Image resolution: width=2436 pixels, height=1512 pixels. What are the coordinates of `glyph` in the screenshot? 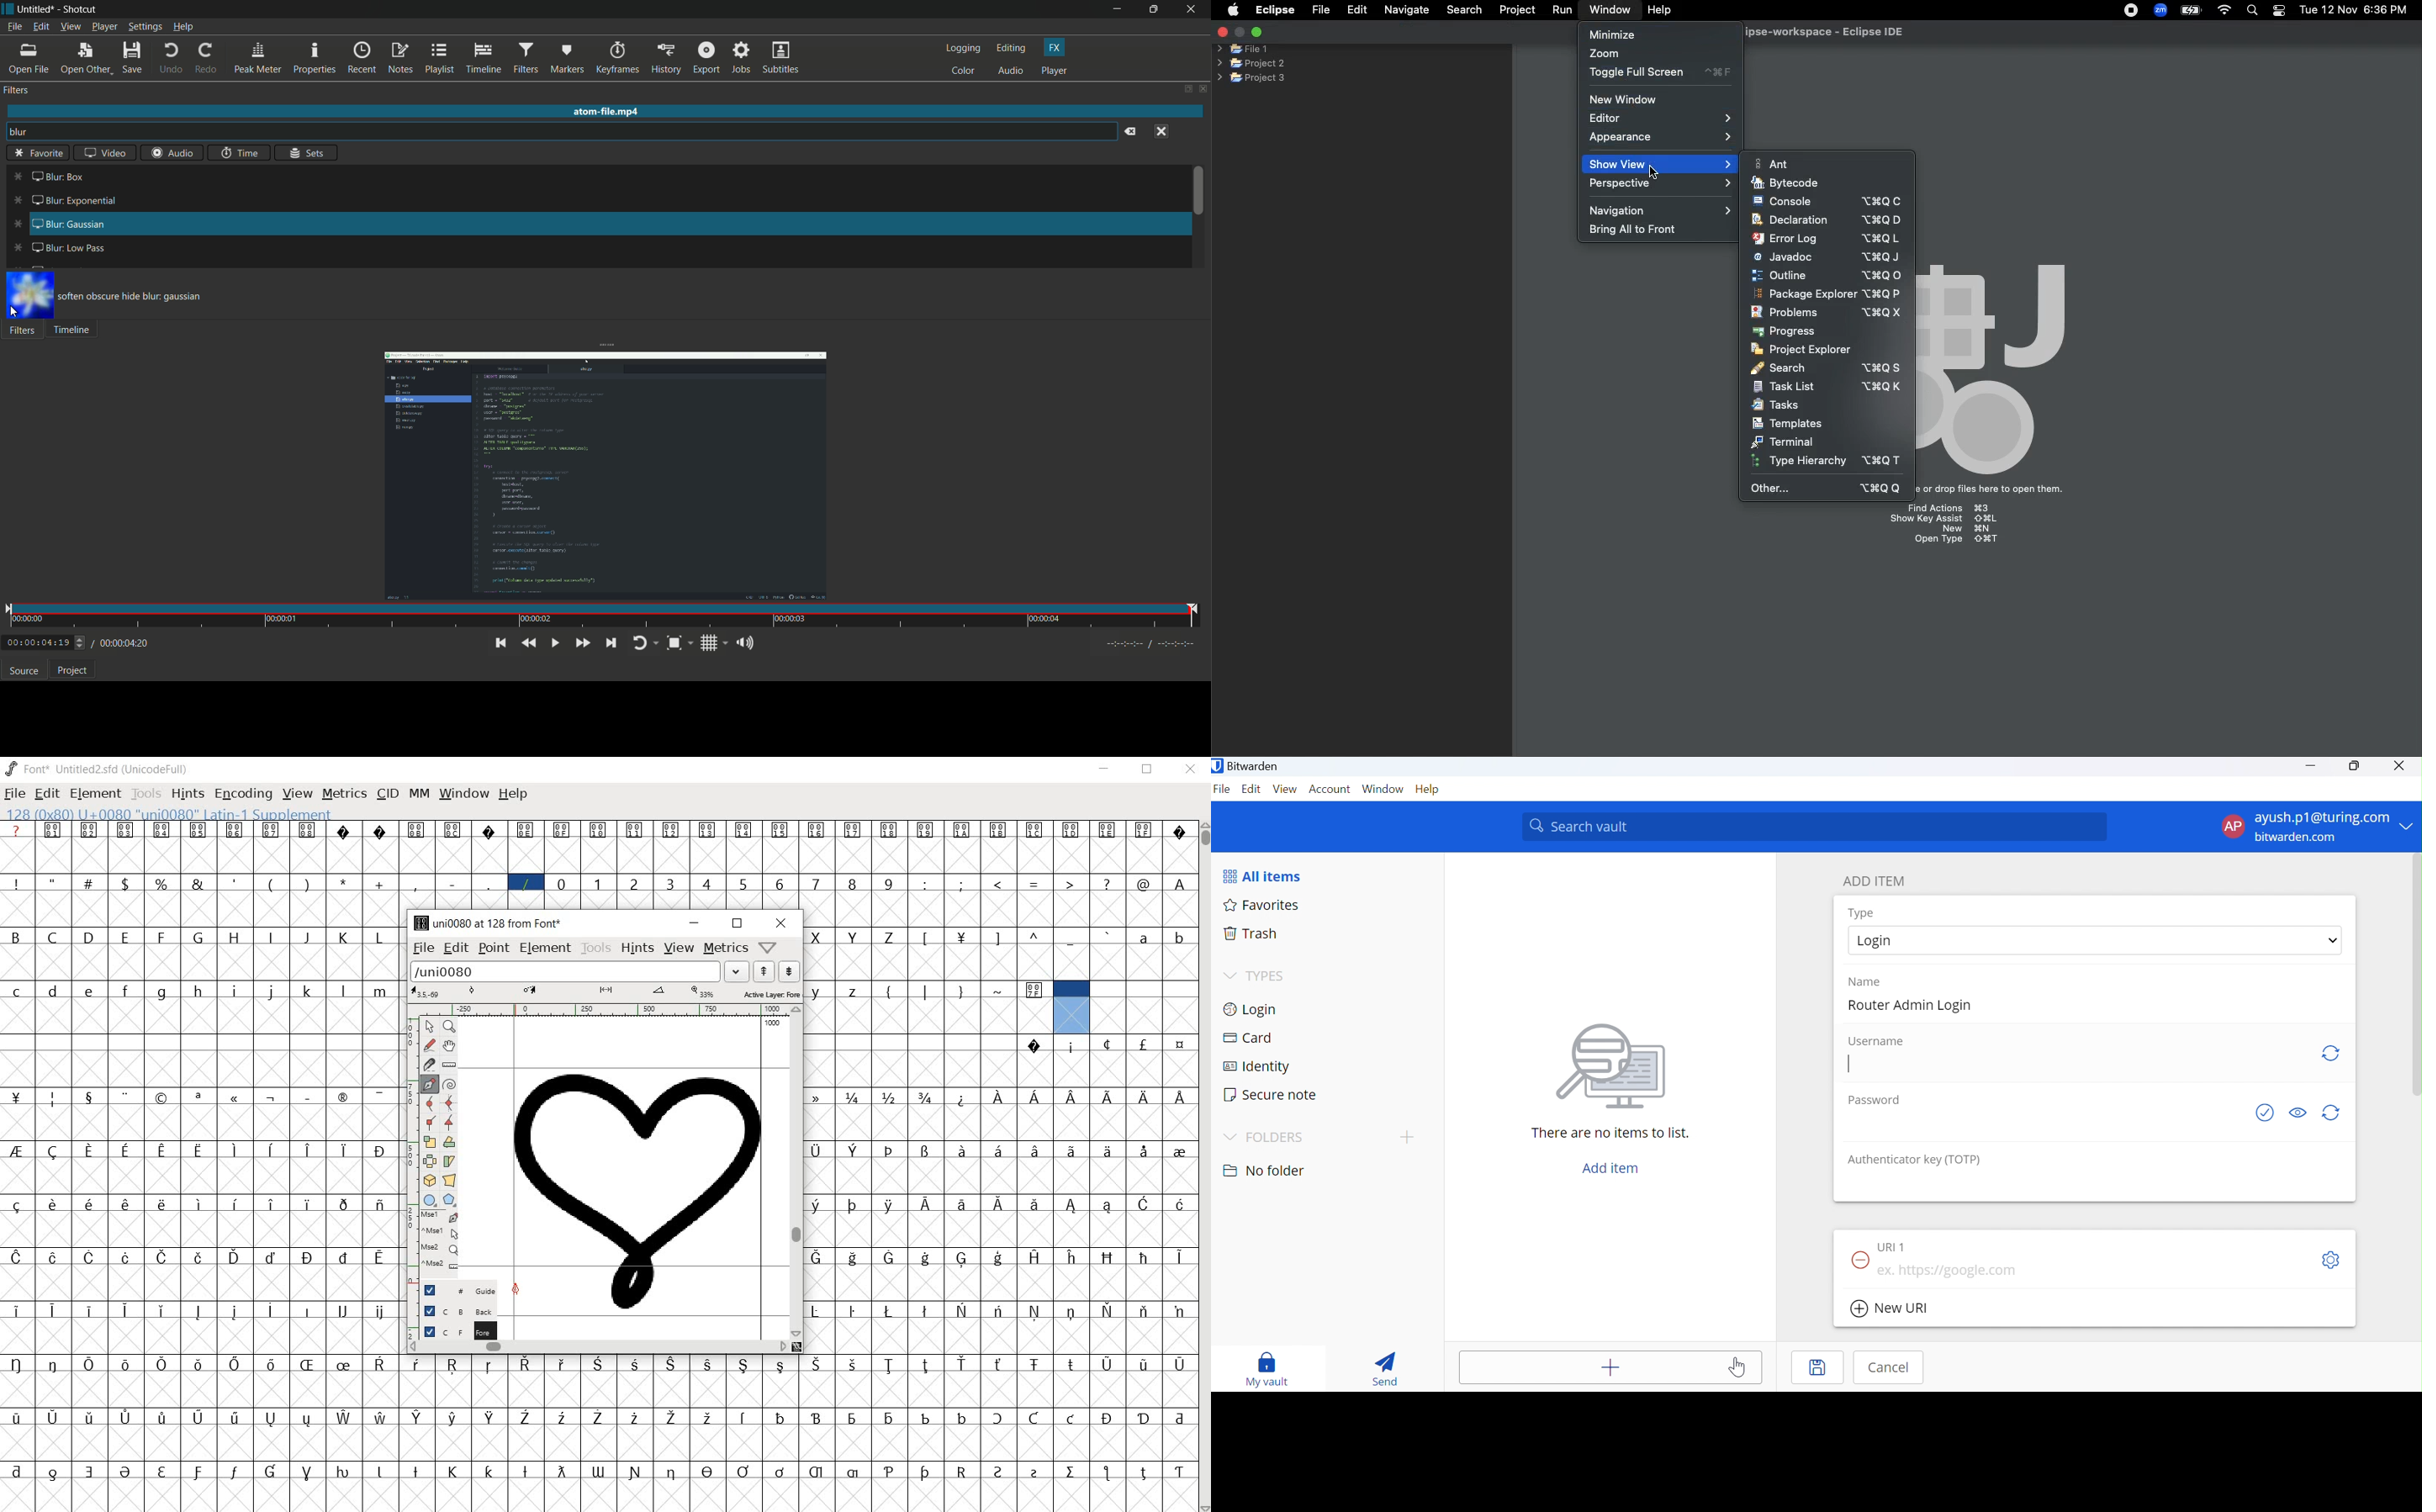 It's located at (88, 882).